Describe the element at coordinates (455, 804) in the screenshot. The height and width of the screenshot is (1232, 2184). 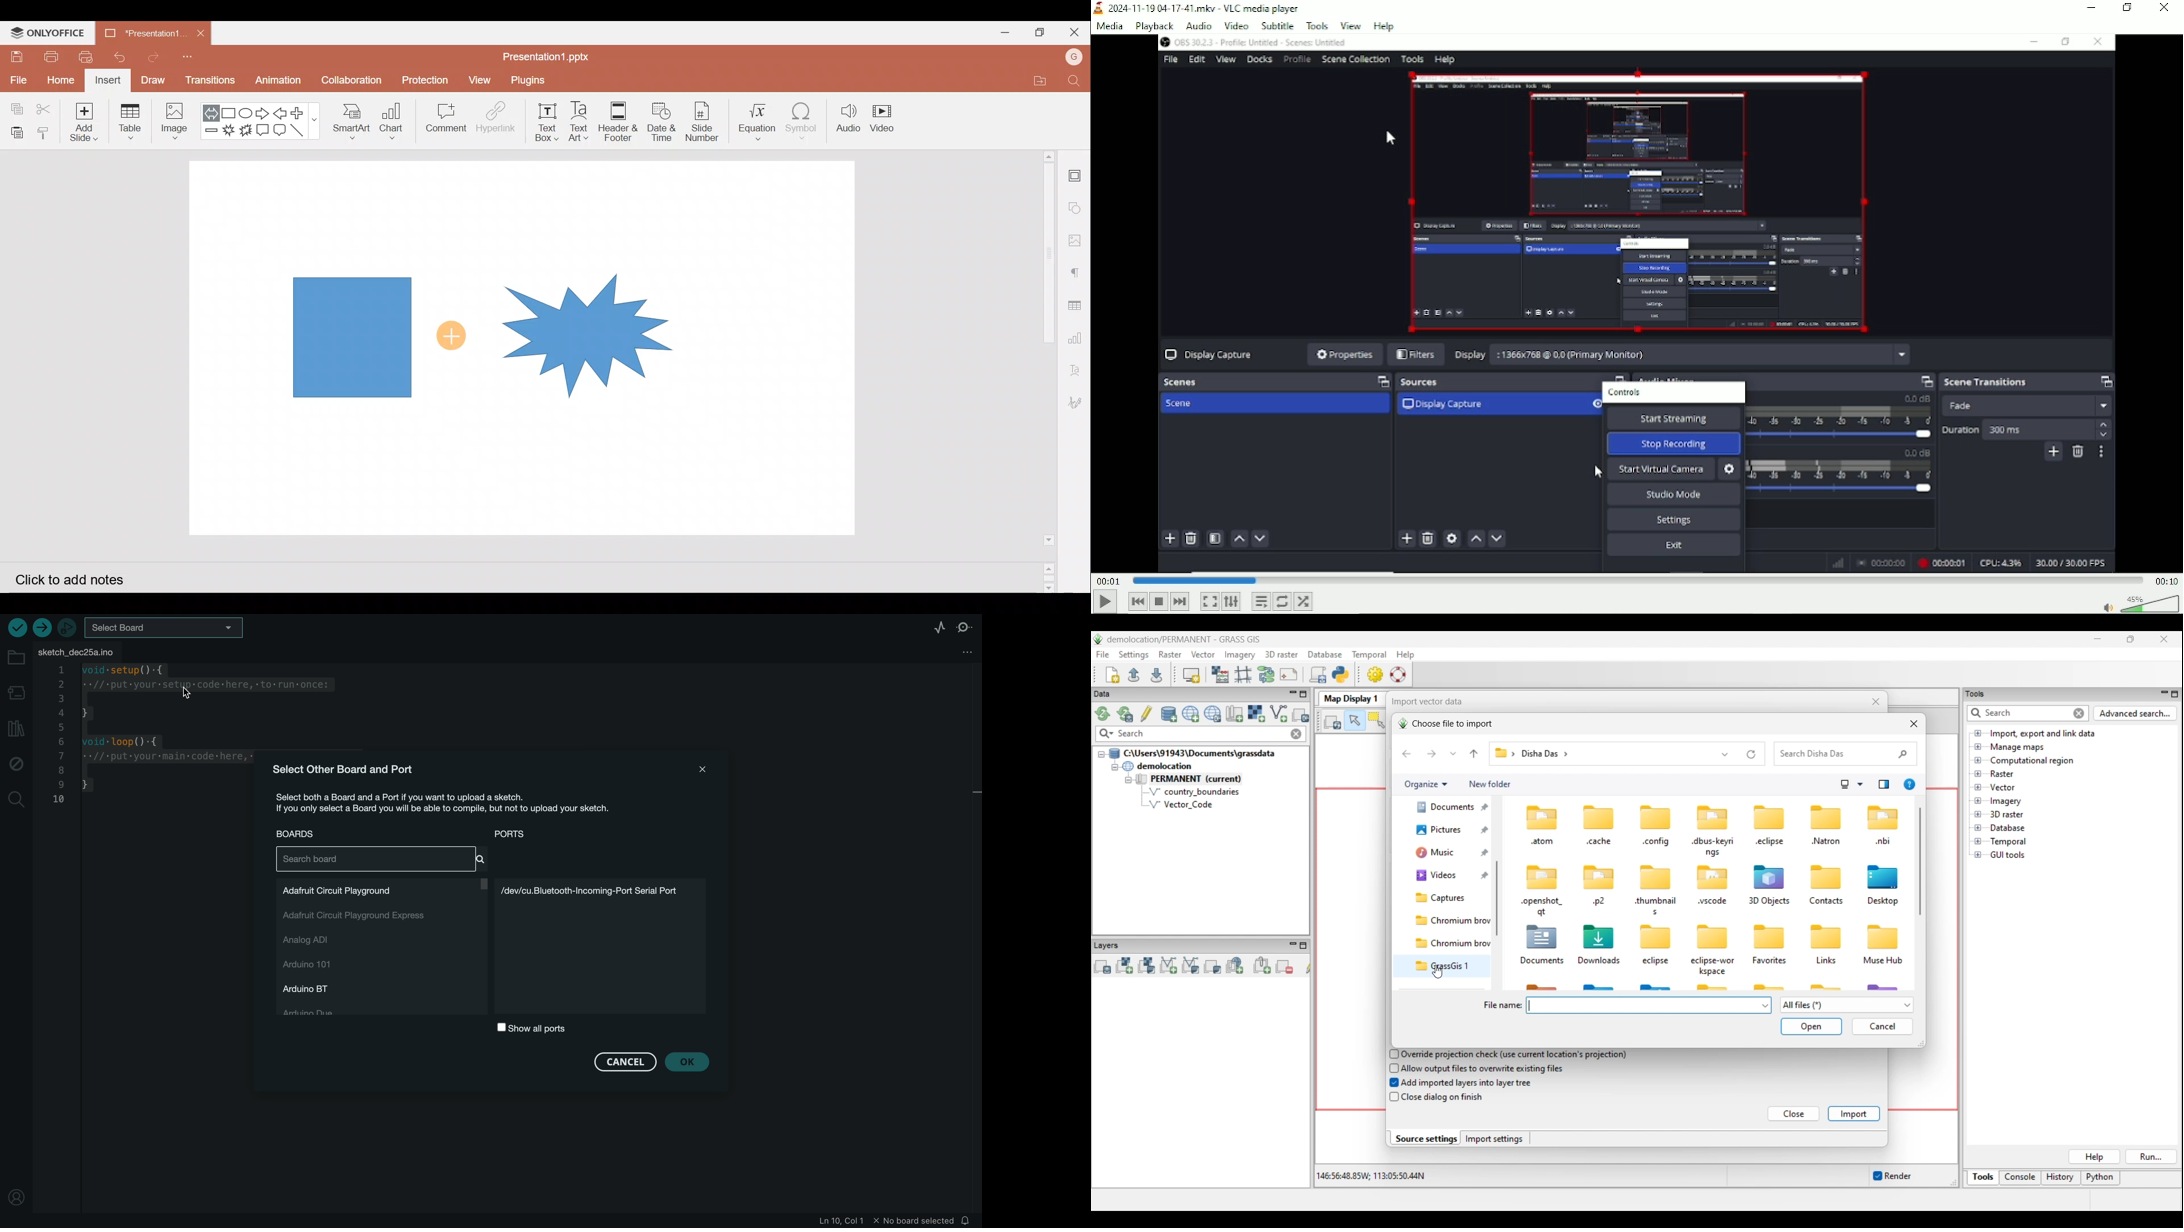
I see `board and port information` at that location.